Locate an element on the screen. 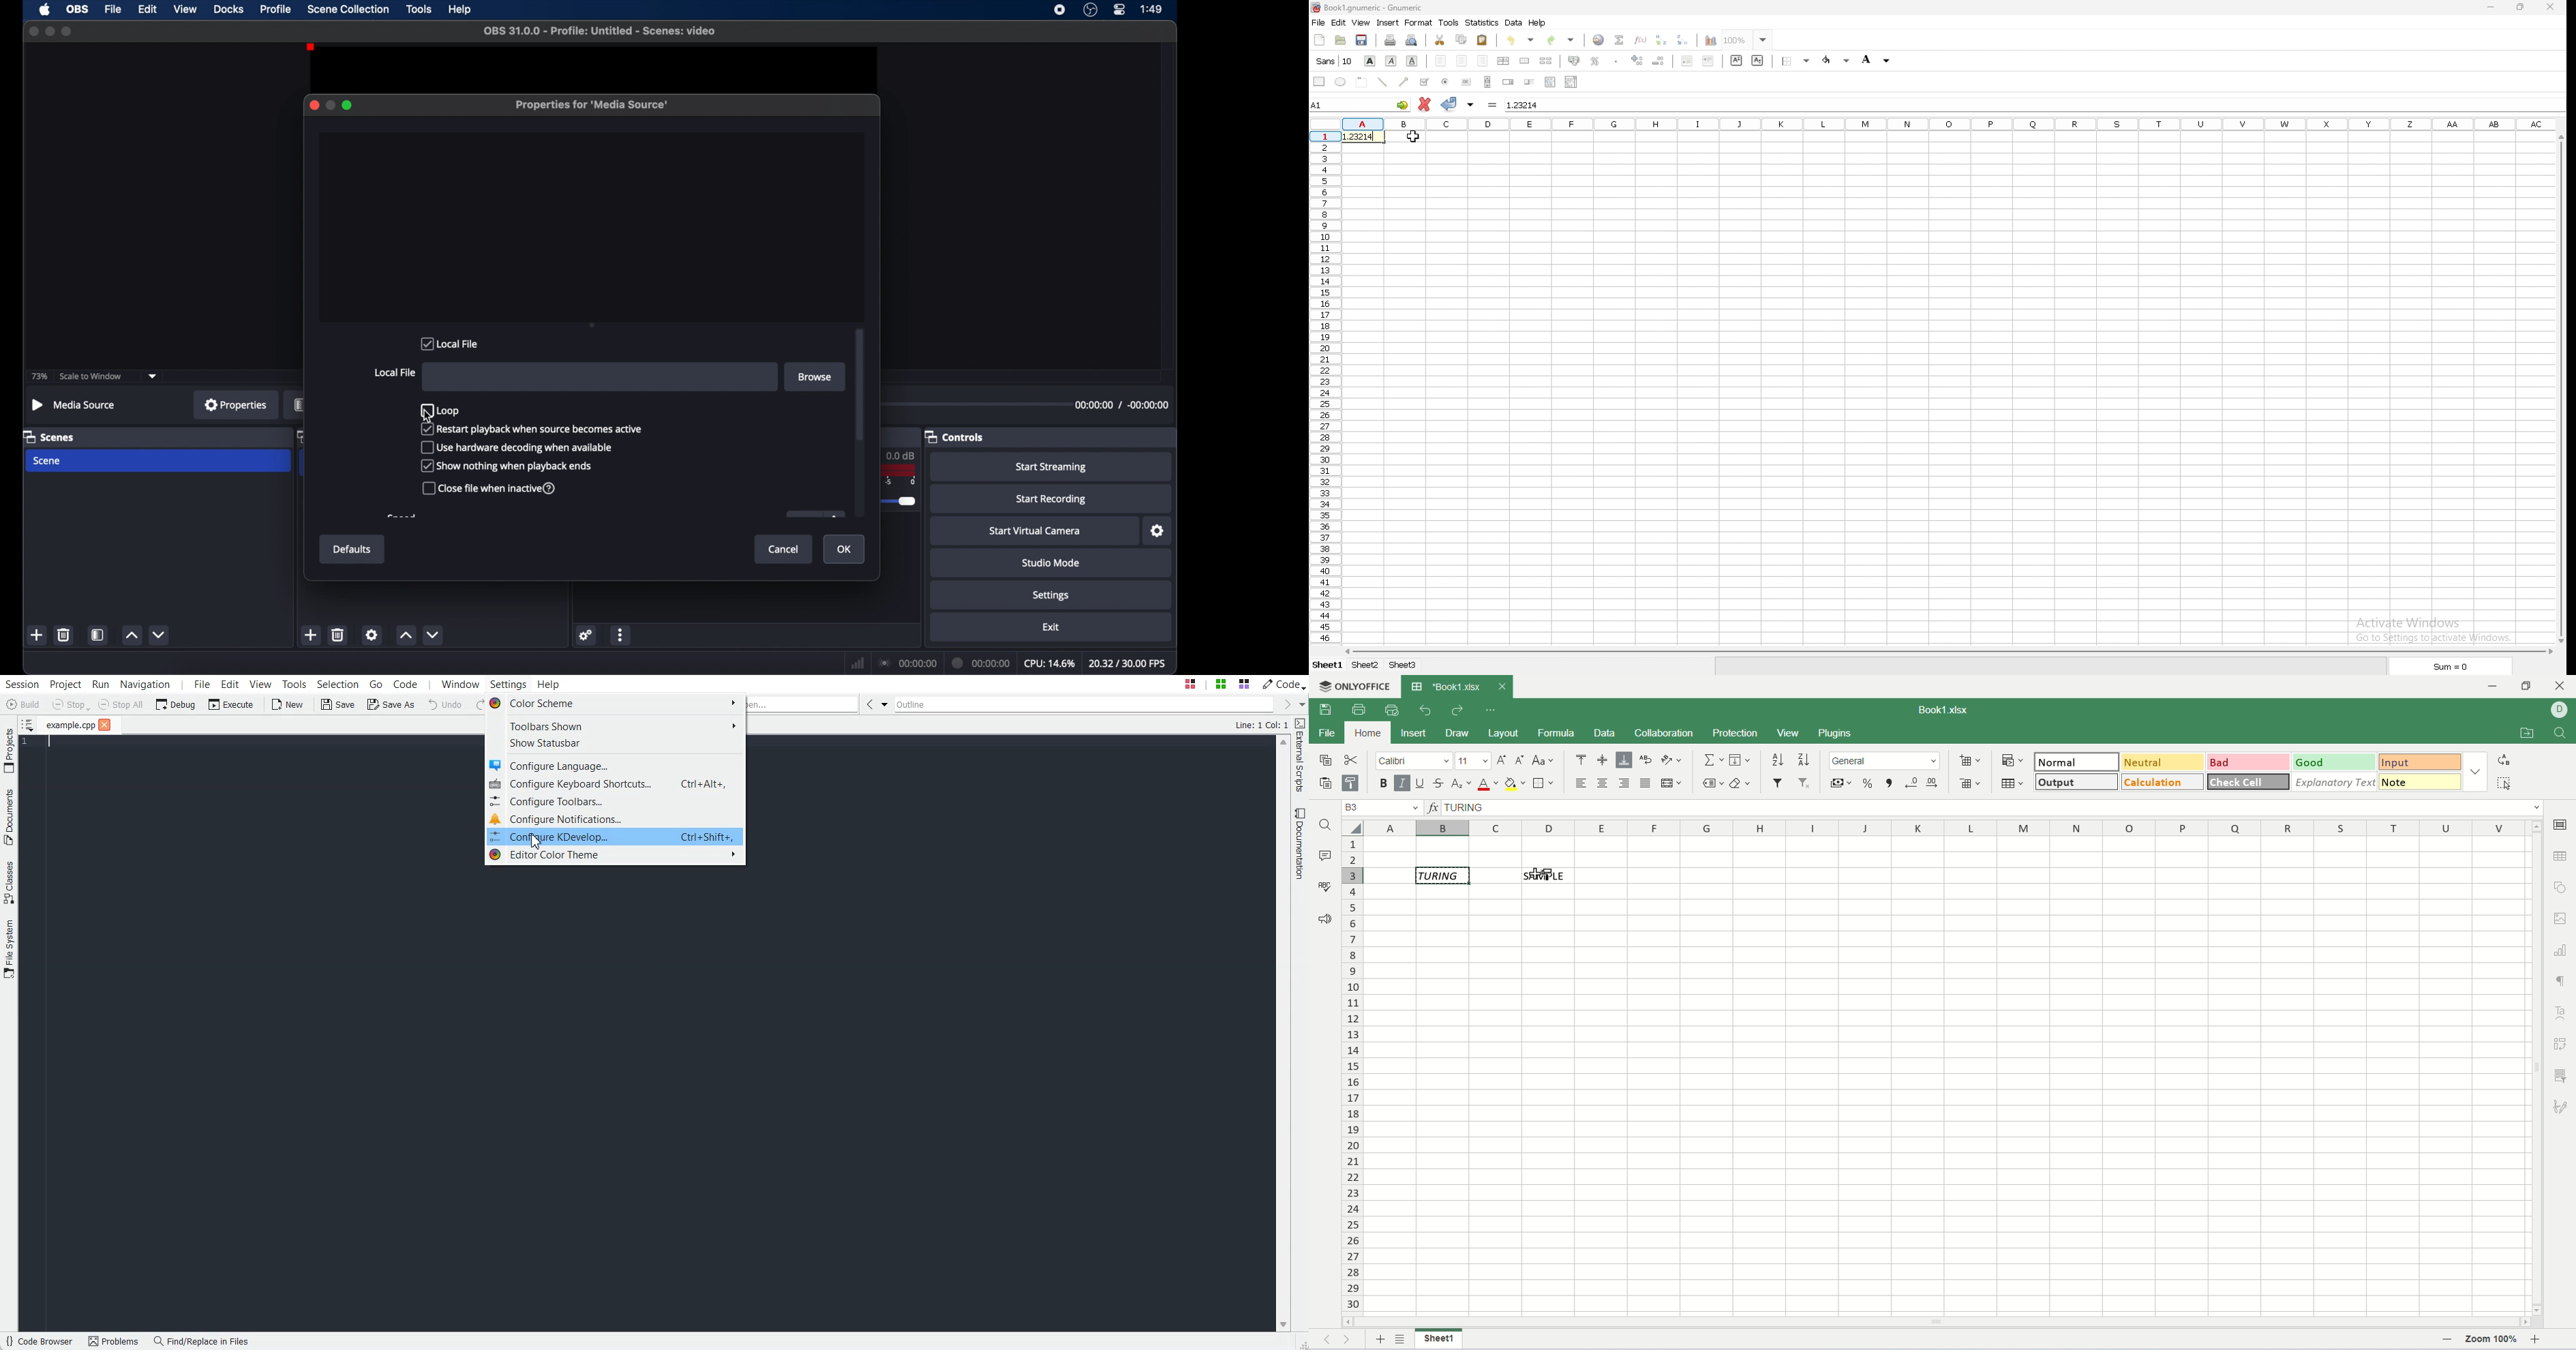 The image size is (2576, 1372). font is located at coordinates (1336, 61).